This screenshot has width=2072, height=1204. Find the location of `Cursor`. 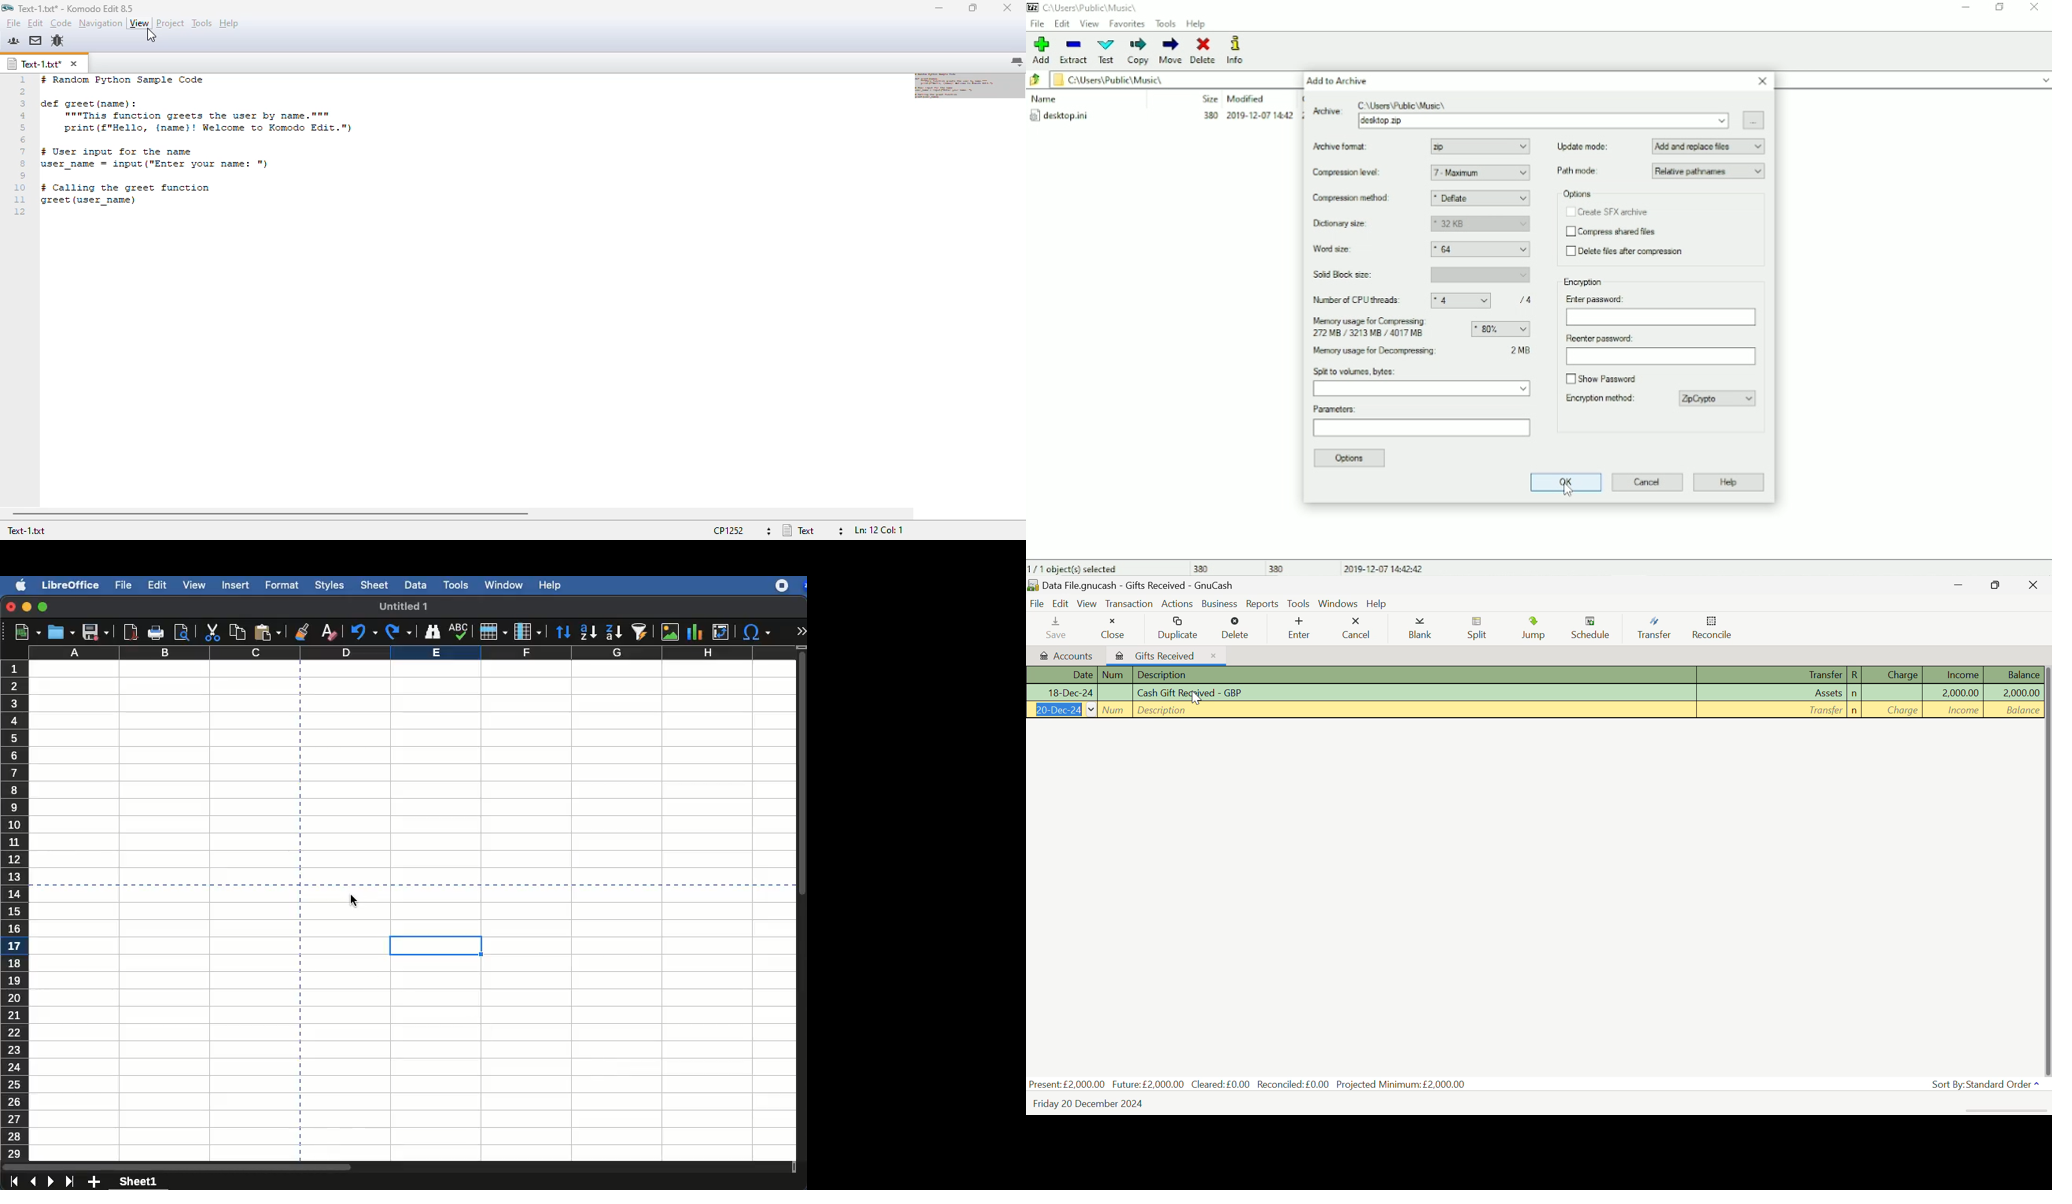

Cursor is located at coordinates (1570, 491).